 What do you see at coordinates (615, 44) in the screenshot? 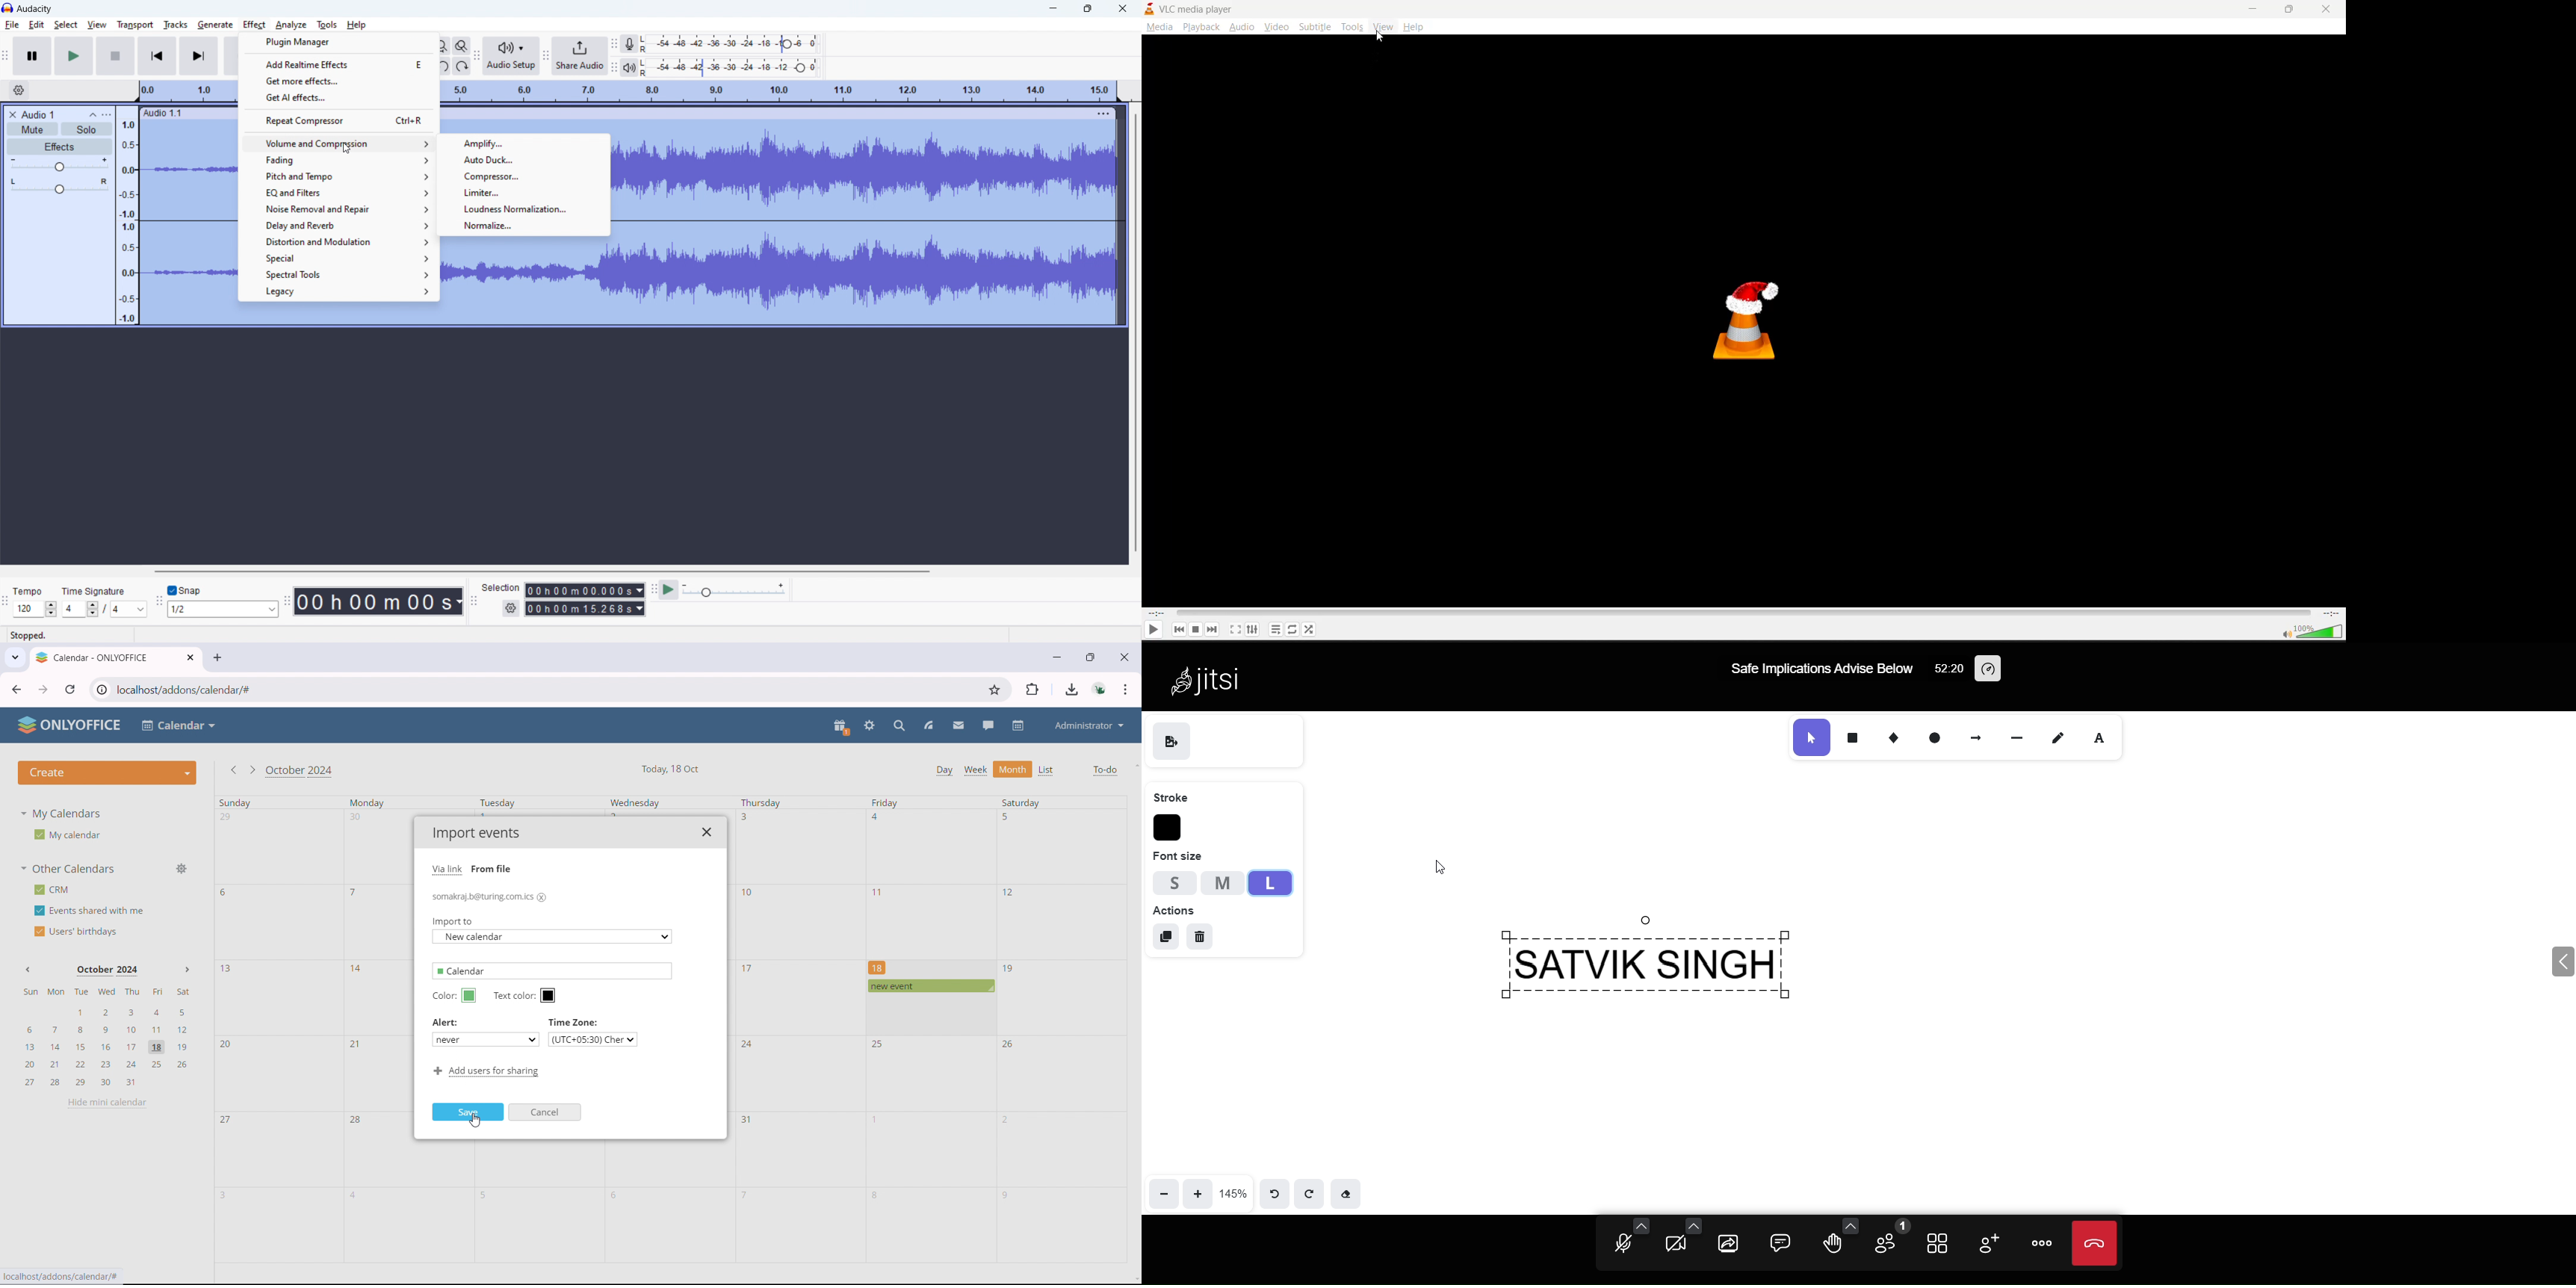
I see `recording meter toolbar` at bounding box center [615, 44].